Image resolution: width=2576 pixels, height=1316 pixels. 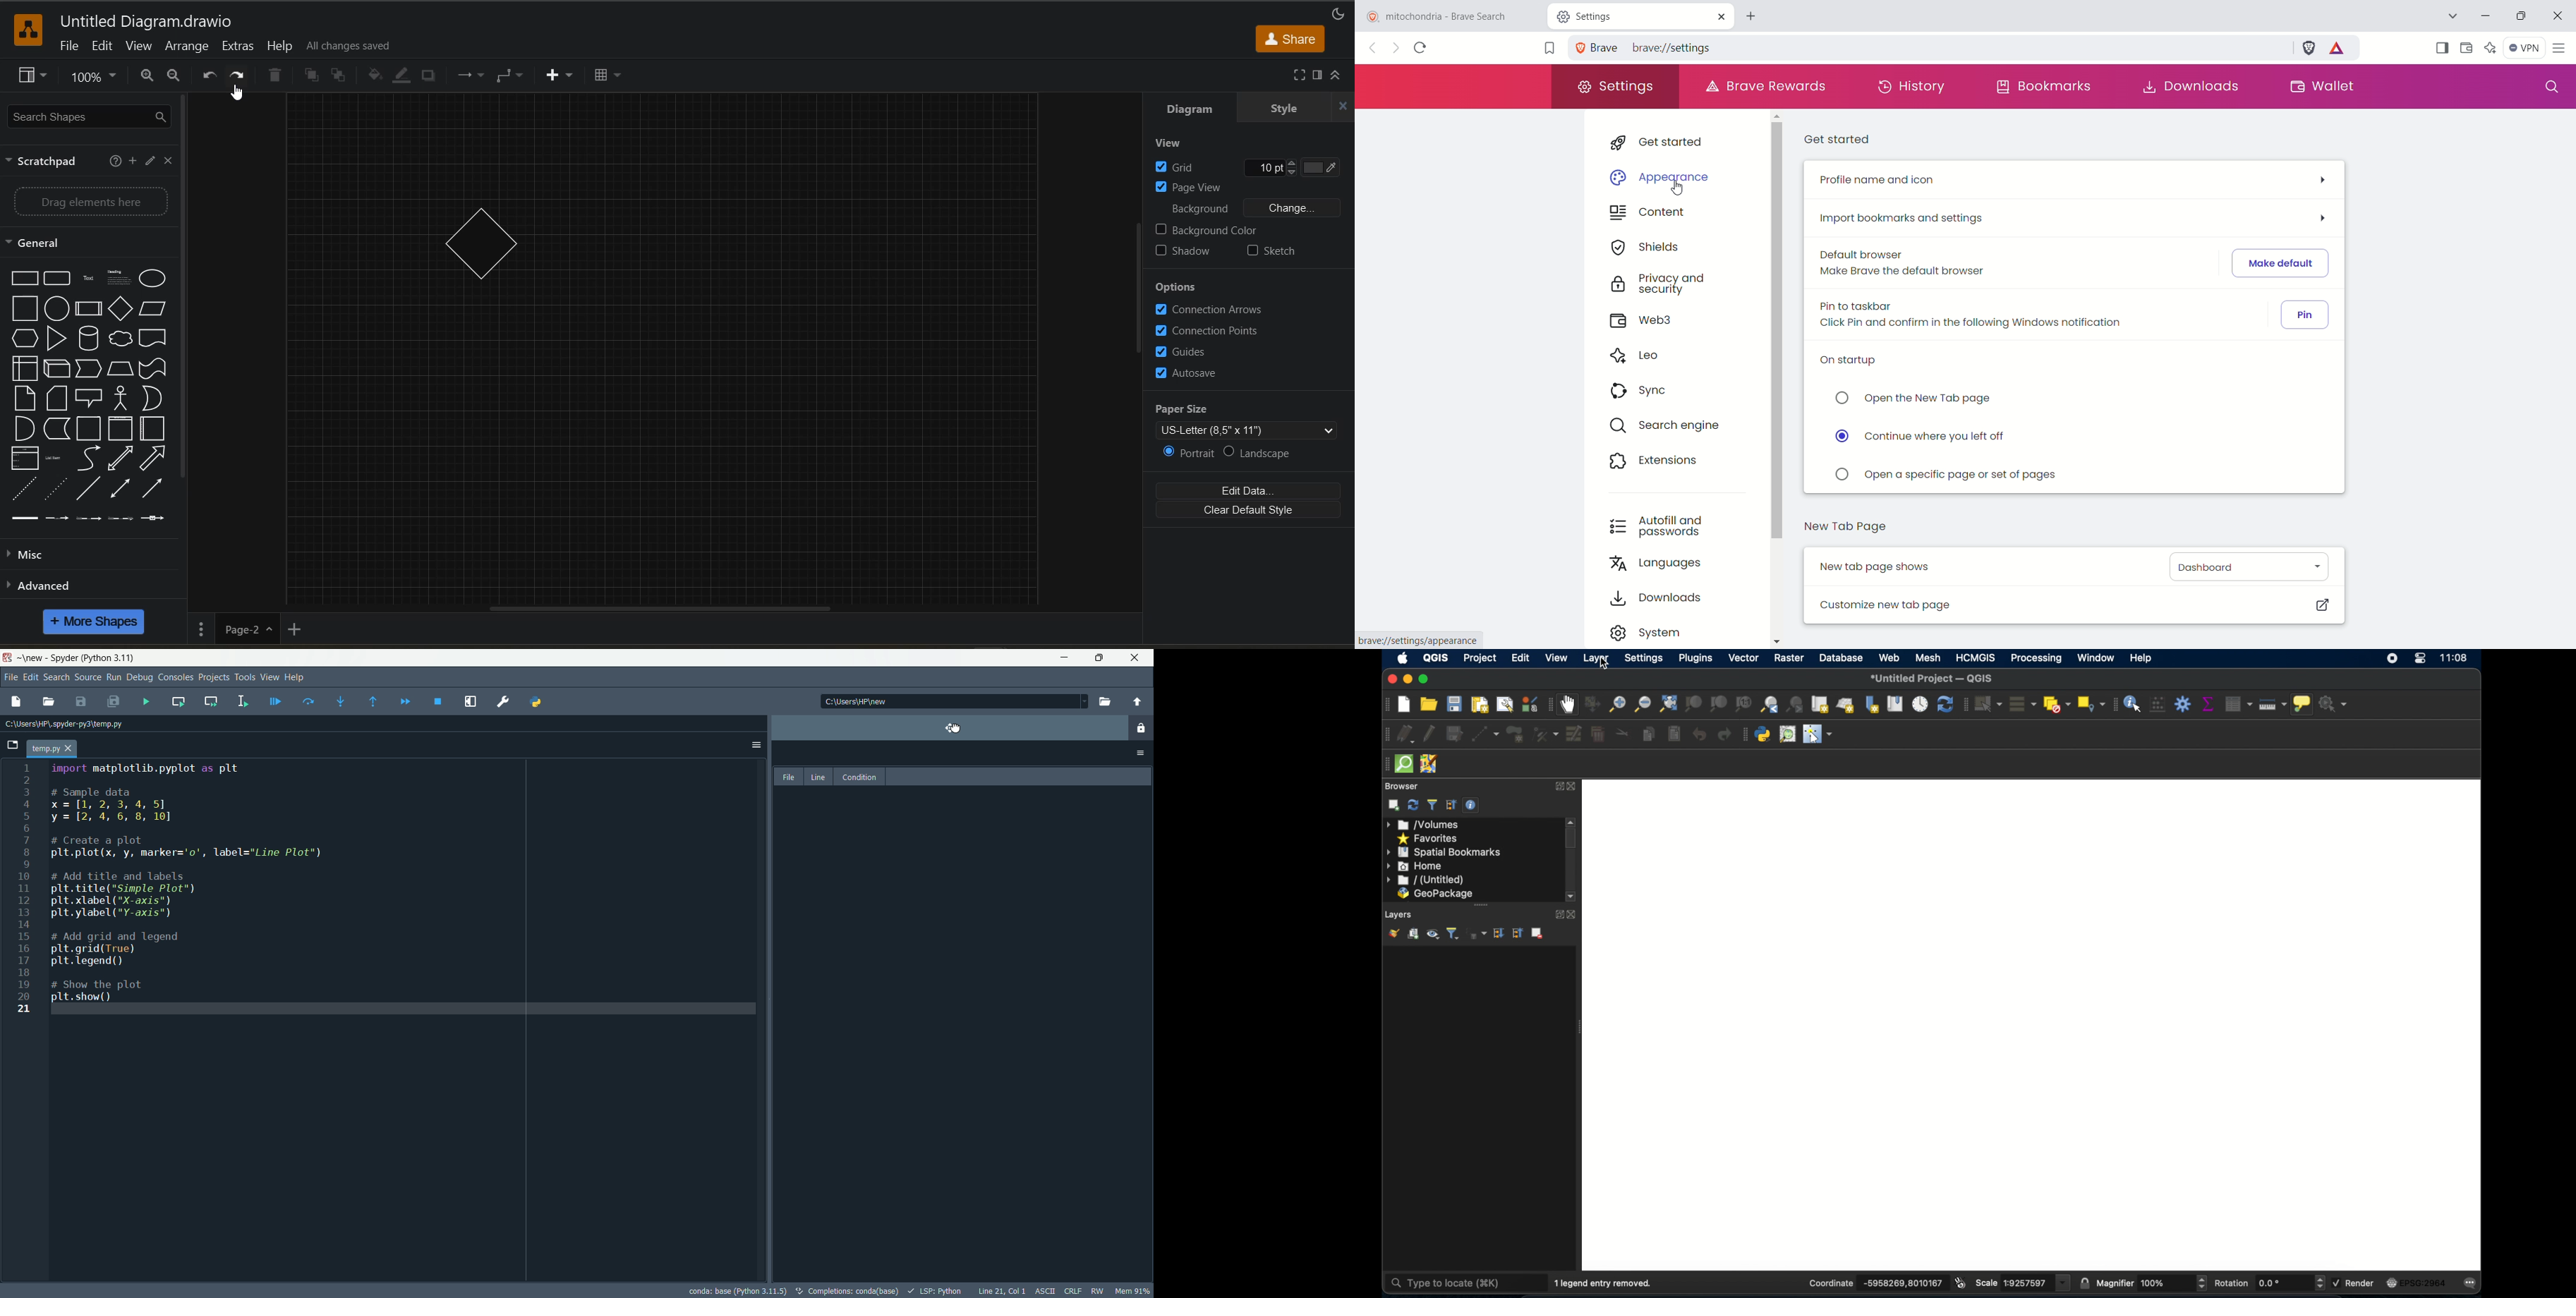 I want to click on extras, so click(x=239, y=47).